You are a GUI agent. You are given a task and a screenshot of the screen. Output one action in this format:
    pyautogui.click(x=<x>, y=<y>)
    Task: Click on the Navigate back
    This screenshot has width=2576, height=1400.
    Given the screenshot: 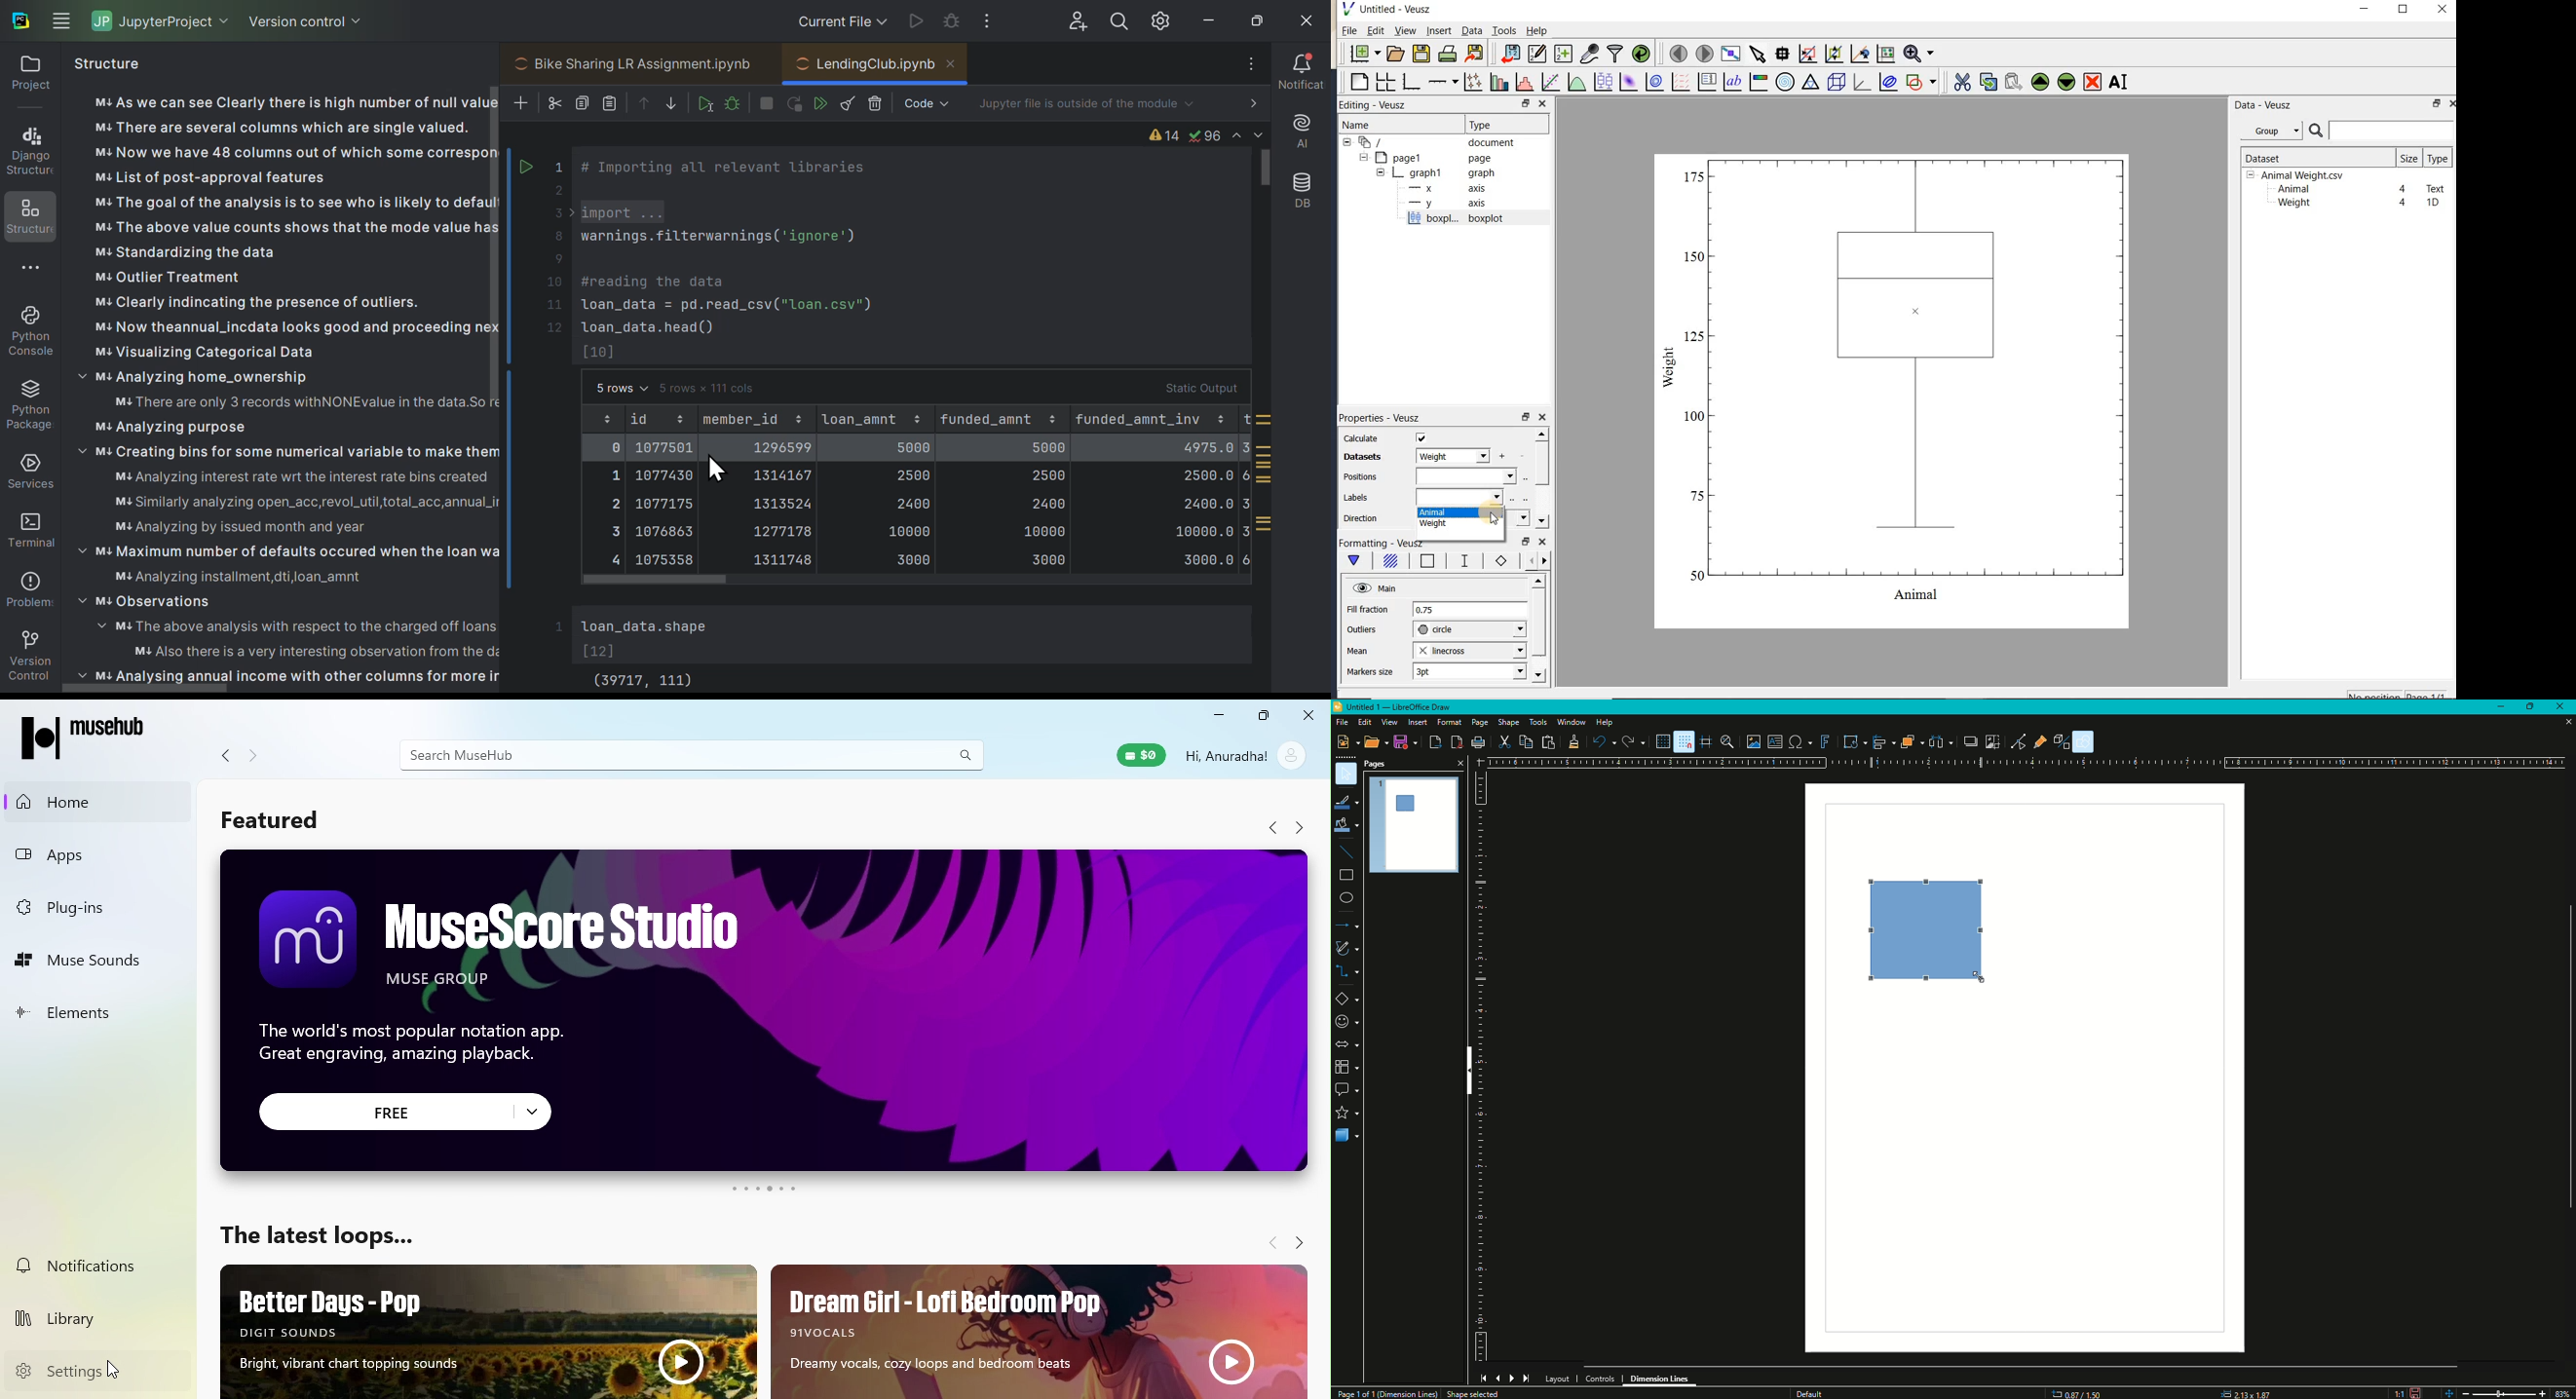 What is the action you would take?
    pyautogui.click(x=1271, y=828)
    